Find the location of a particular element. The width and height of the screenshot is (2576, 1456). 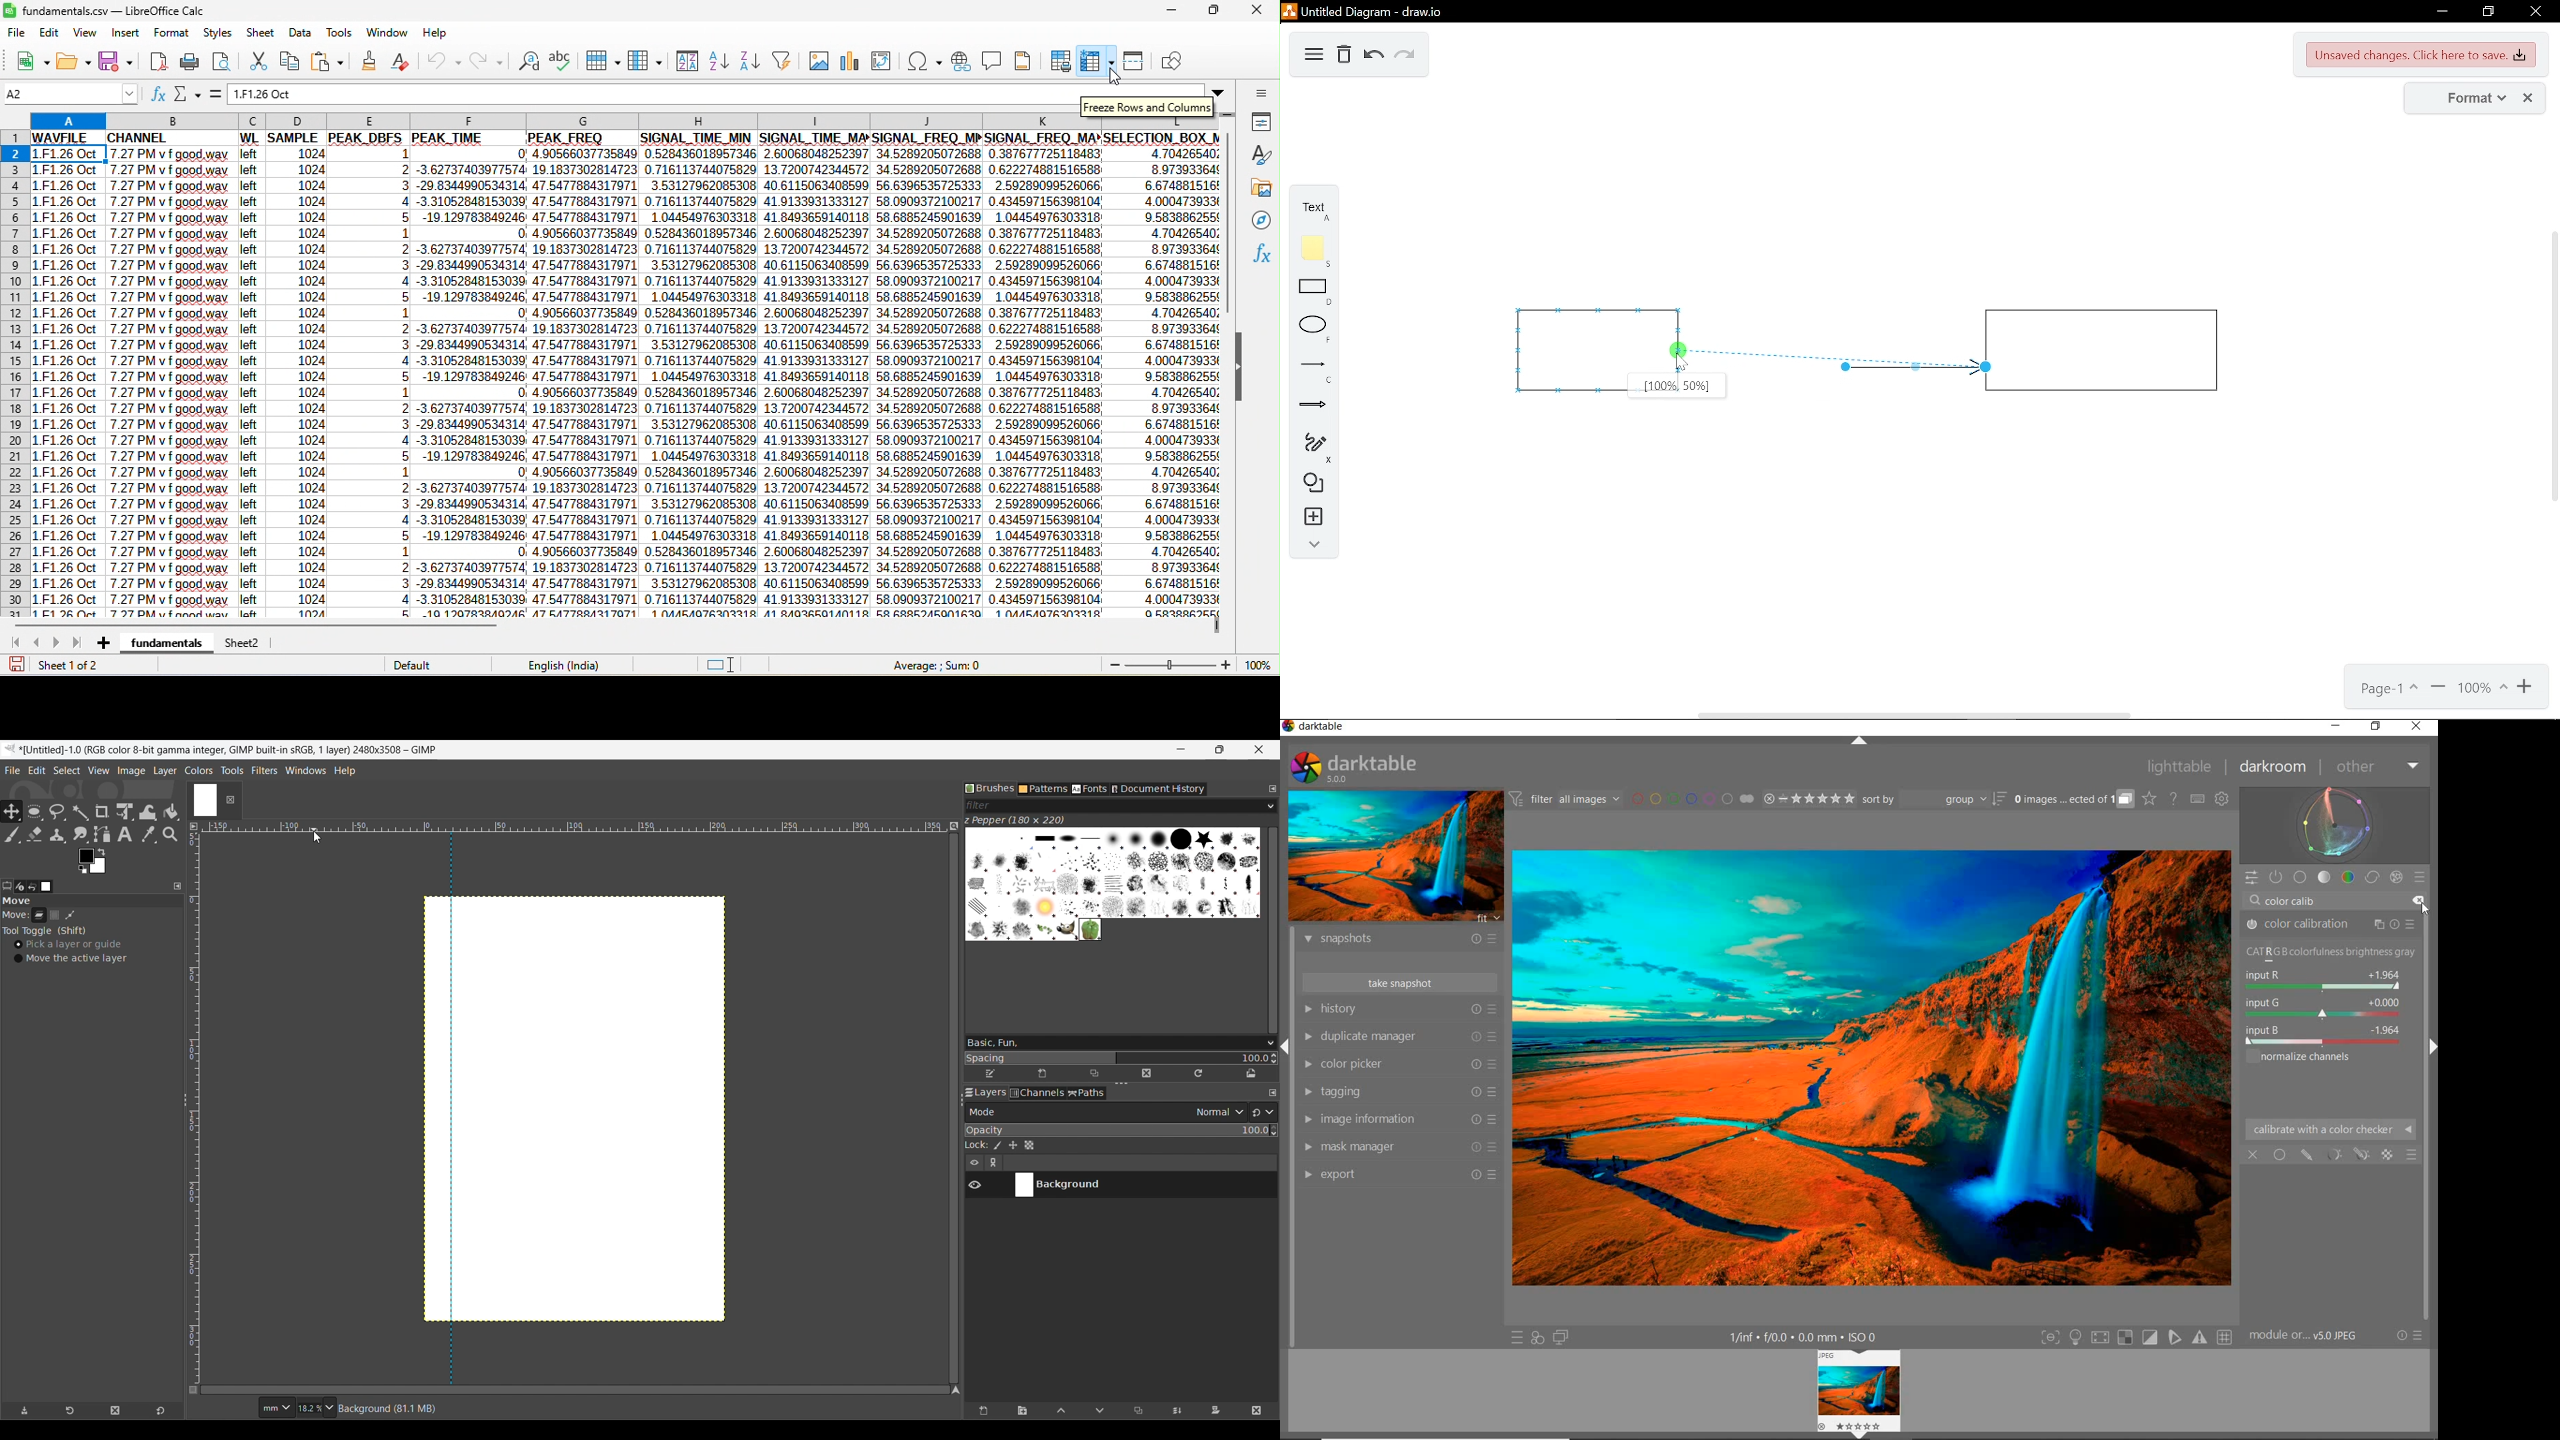

COLOR CALIBRATION is located at coordinates (2330, 924).